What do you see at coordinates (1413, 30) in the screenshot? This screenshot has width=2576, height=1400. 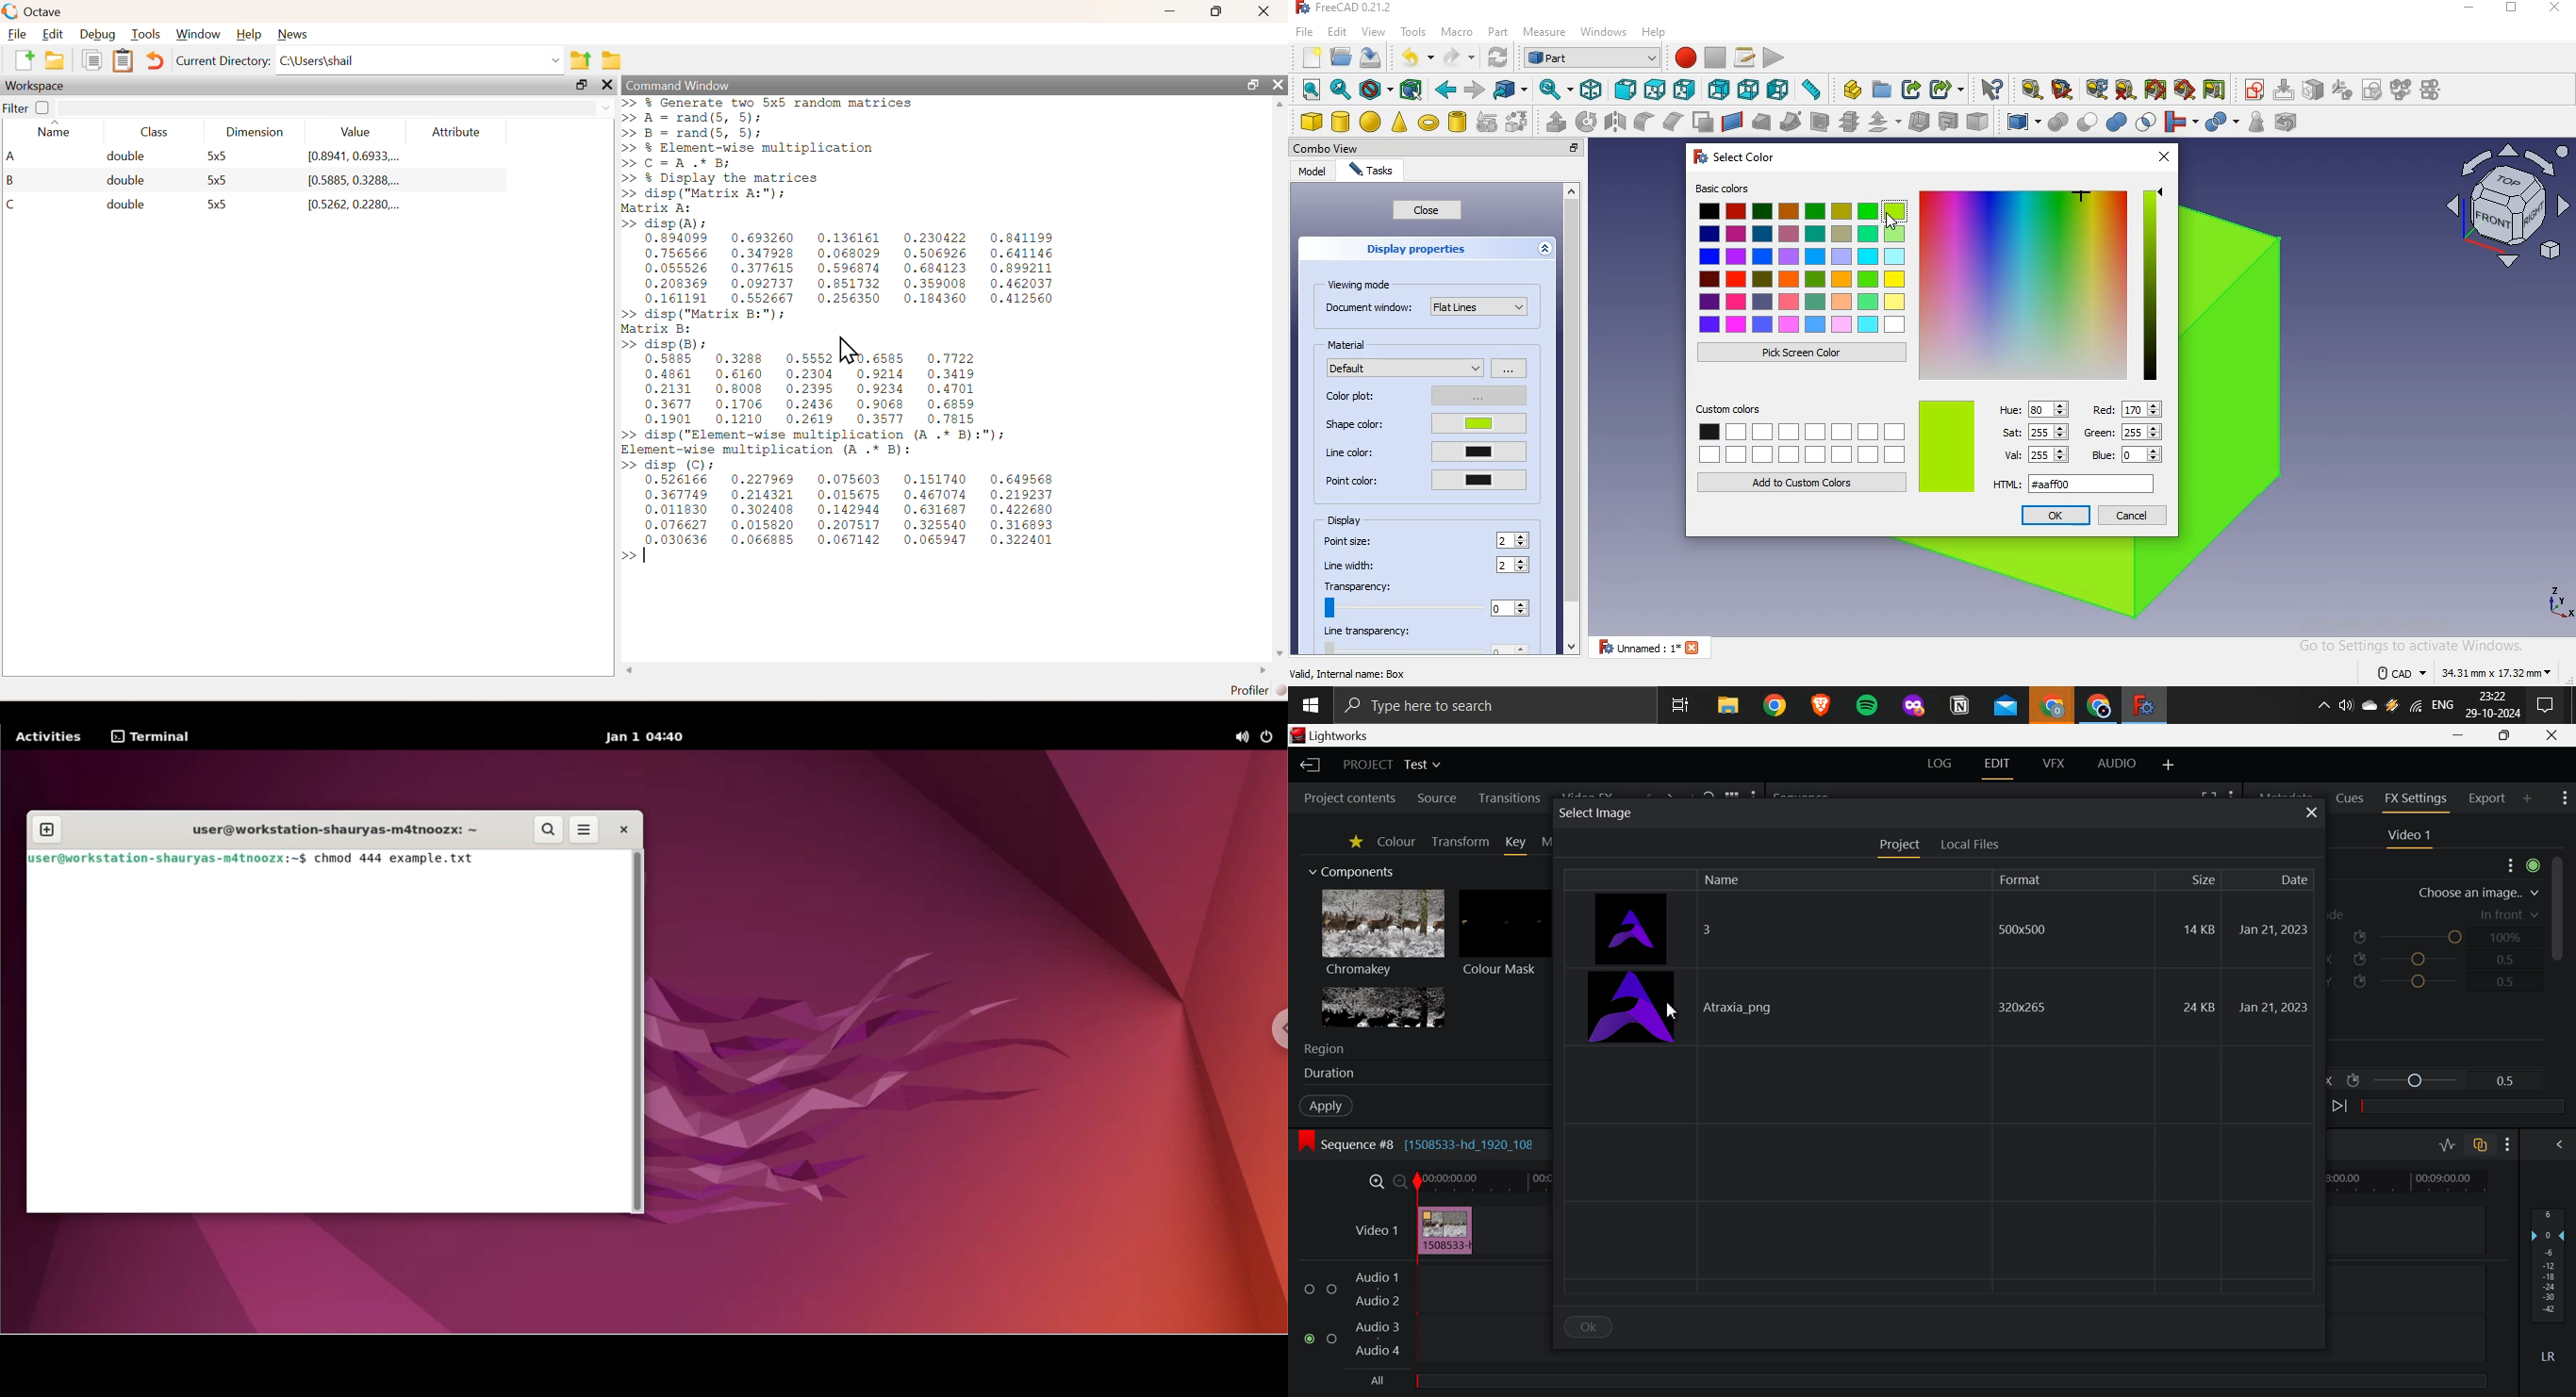 I see `tools` at bounding box center [1413, 30].